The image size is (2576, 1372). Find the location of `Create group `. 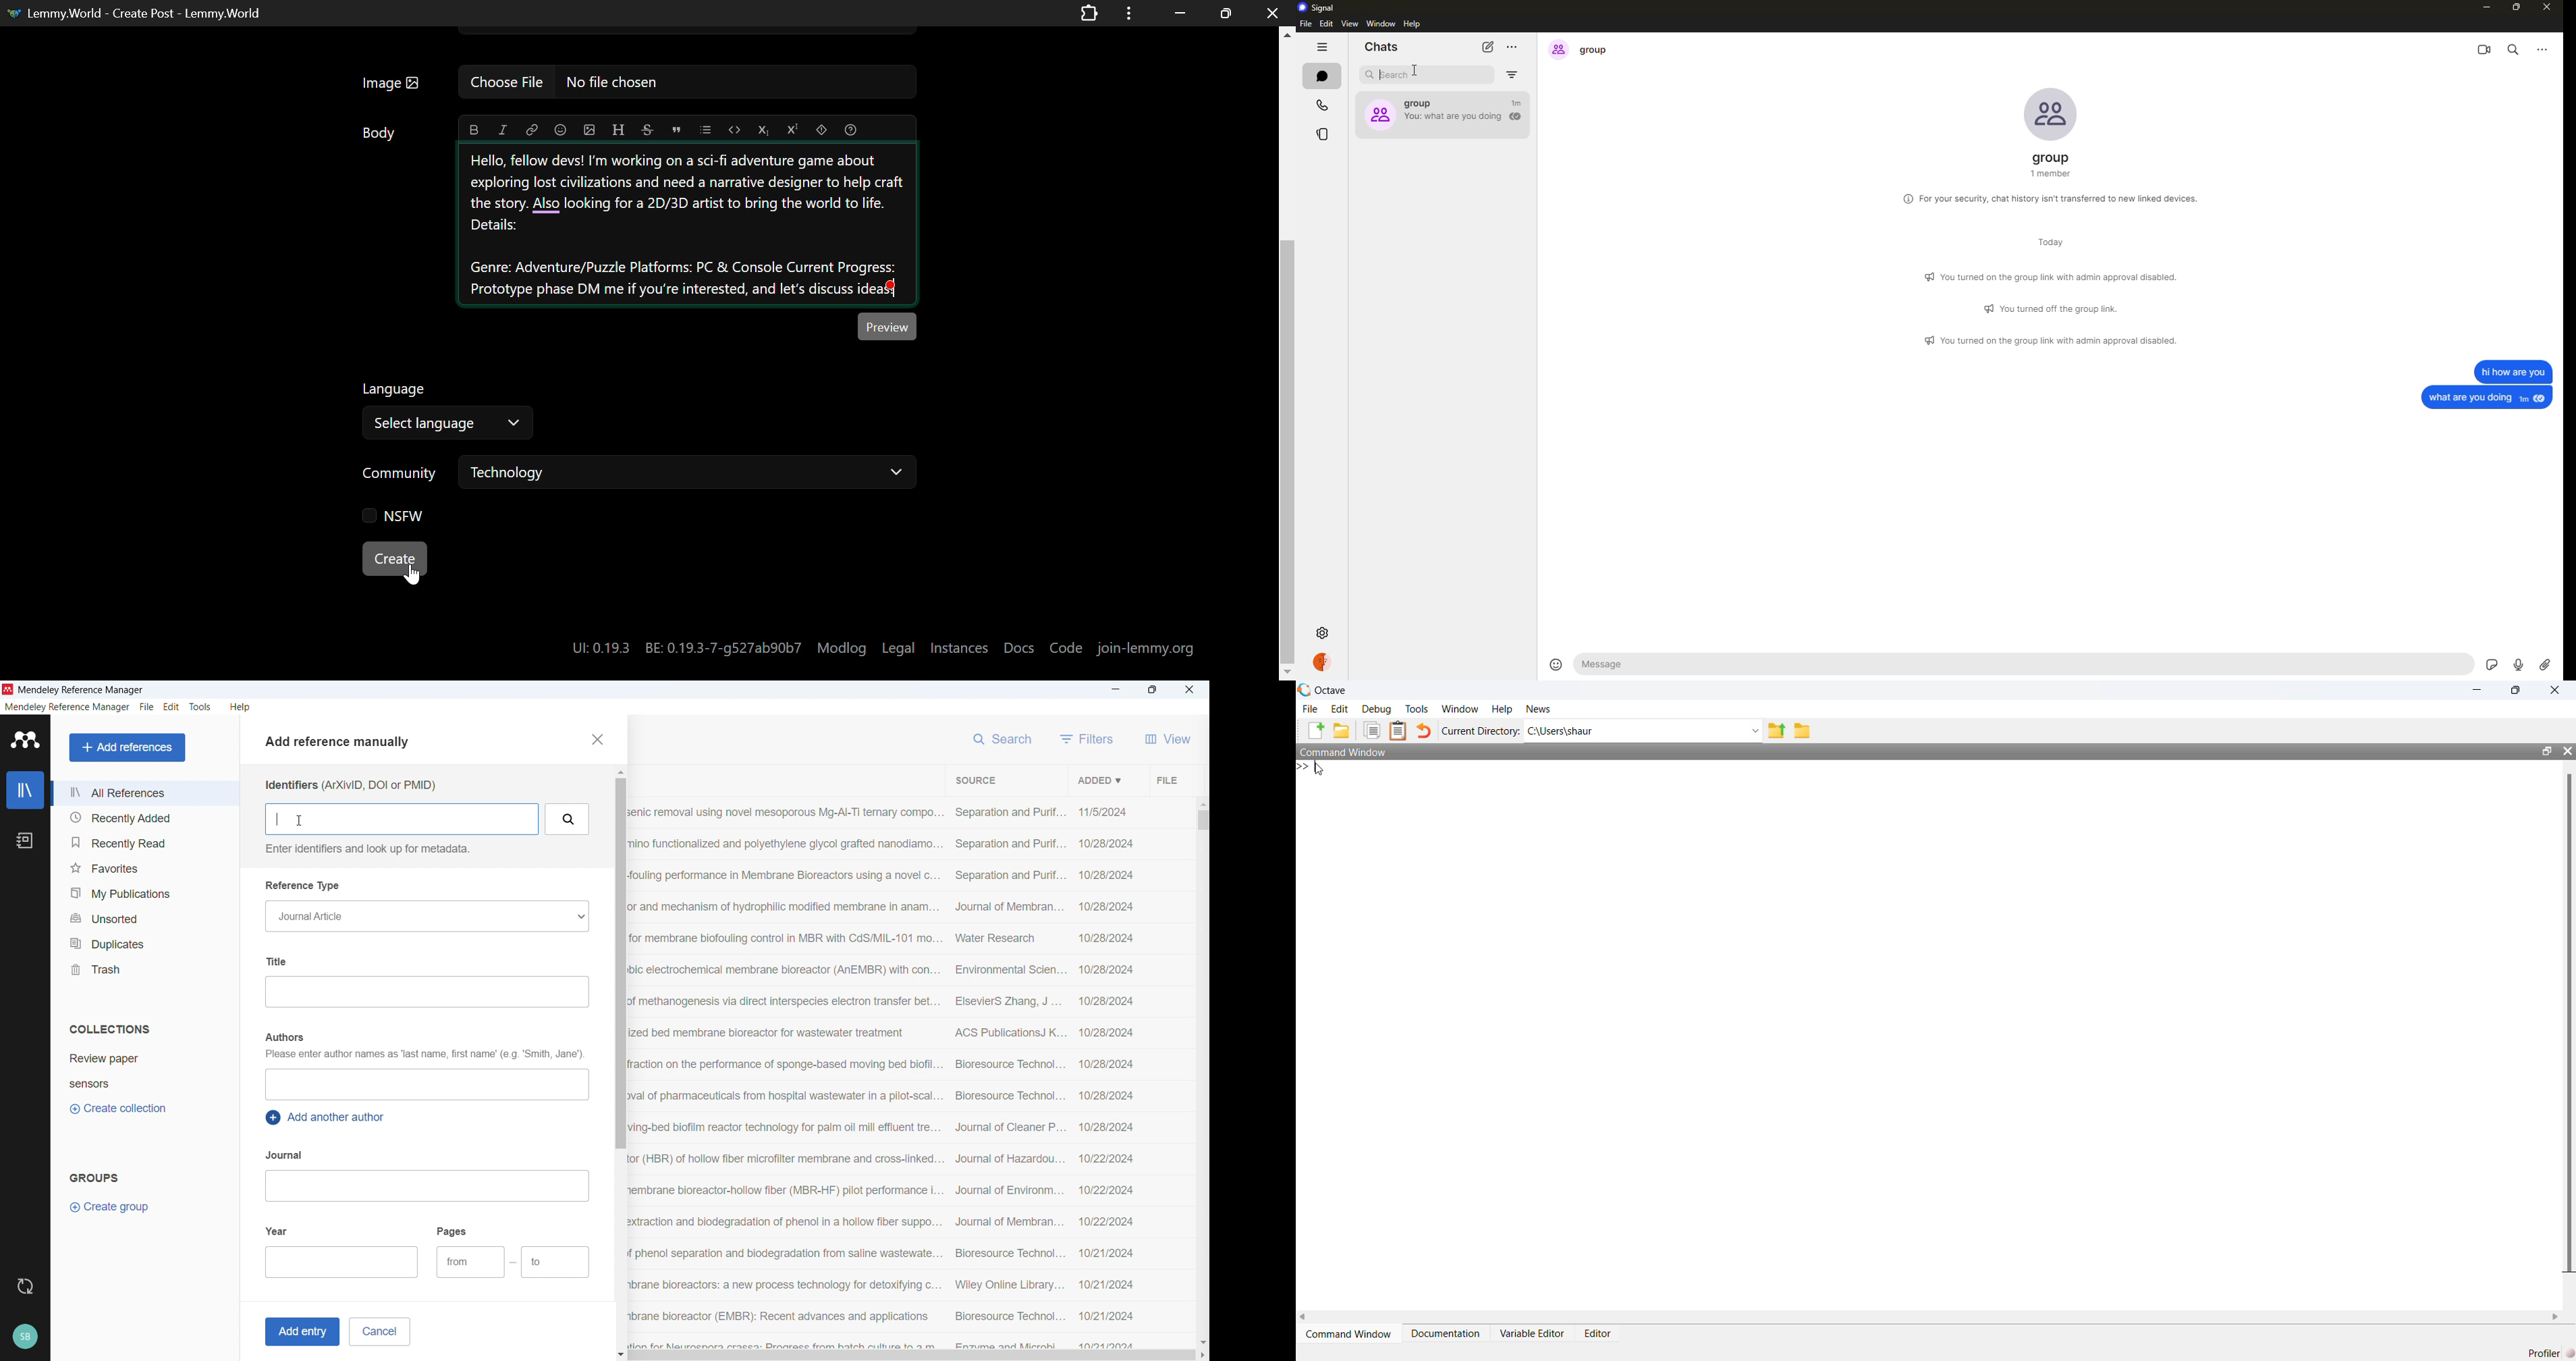

Create group  is located at coordinates (111, 1207).